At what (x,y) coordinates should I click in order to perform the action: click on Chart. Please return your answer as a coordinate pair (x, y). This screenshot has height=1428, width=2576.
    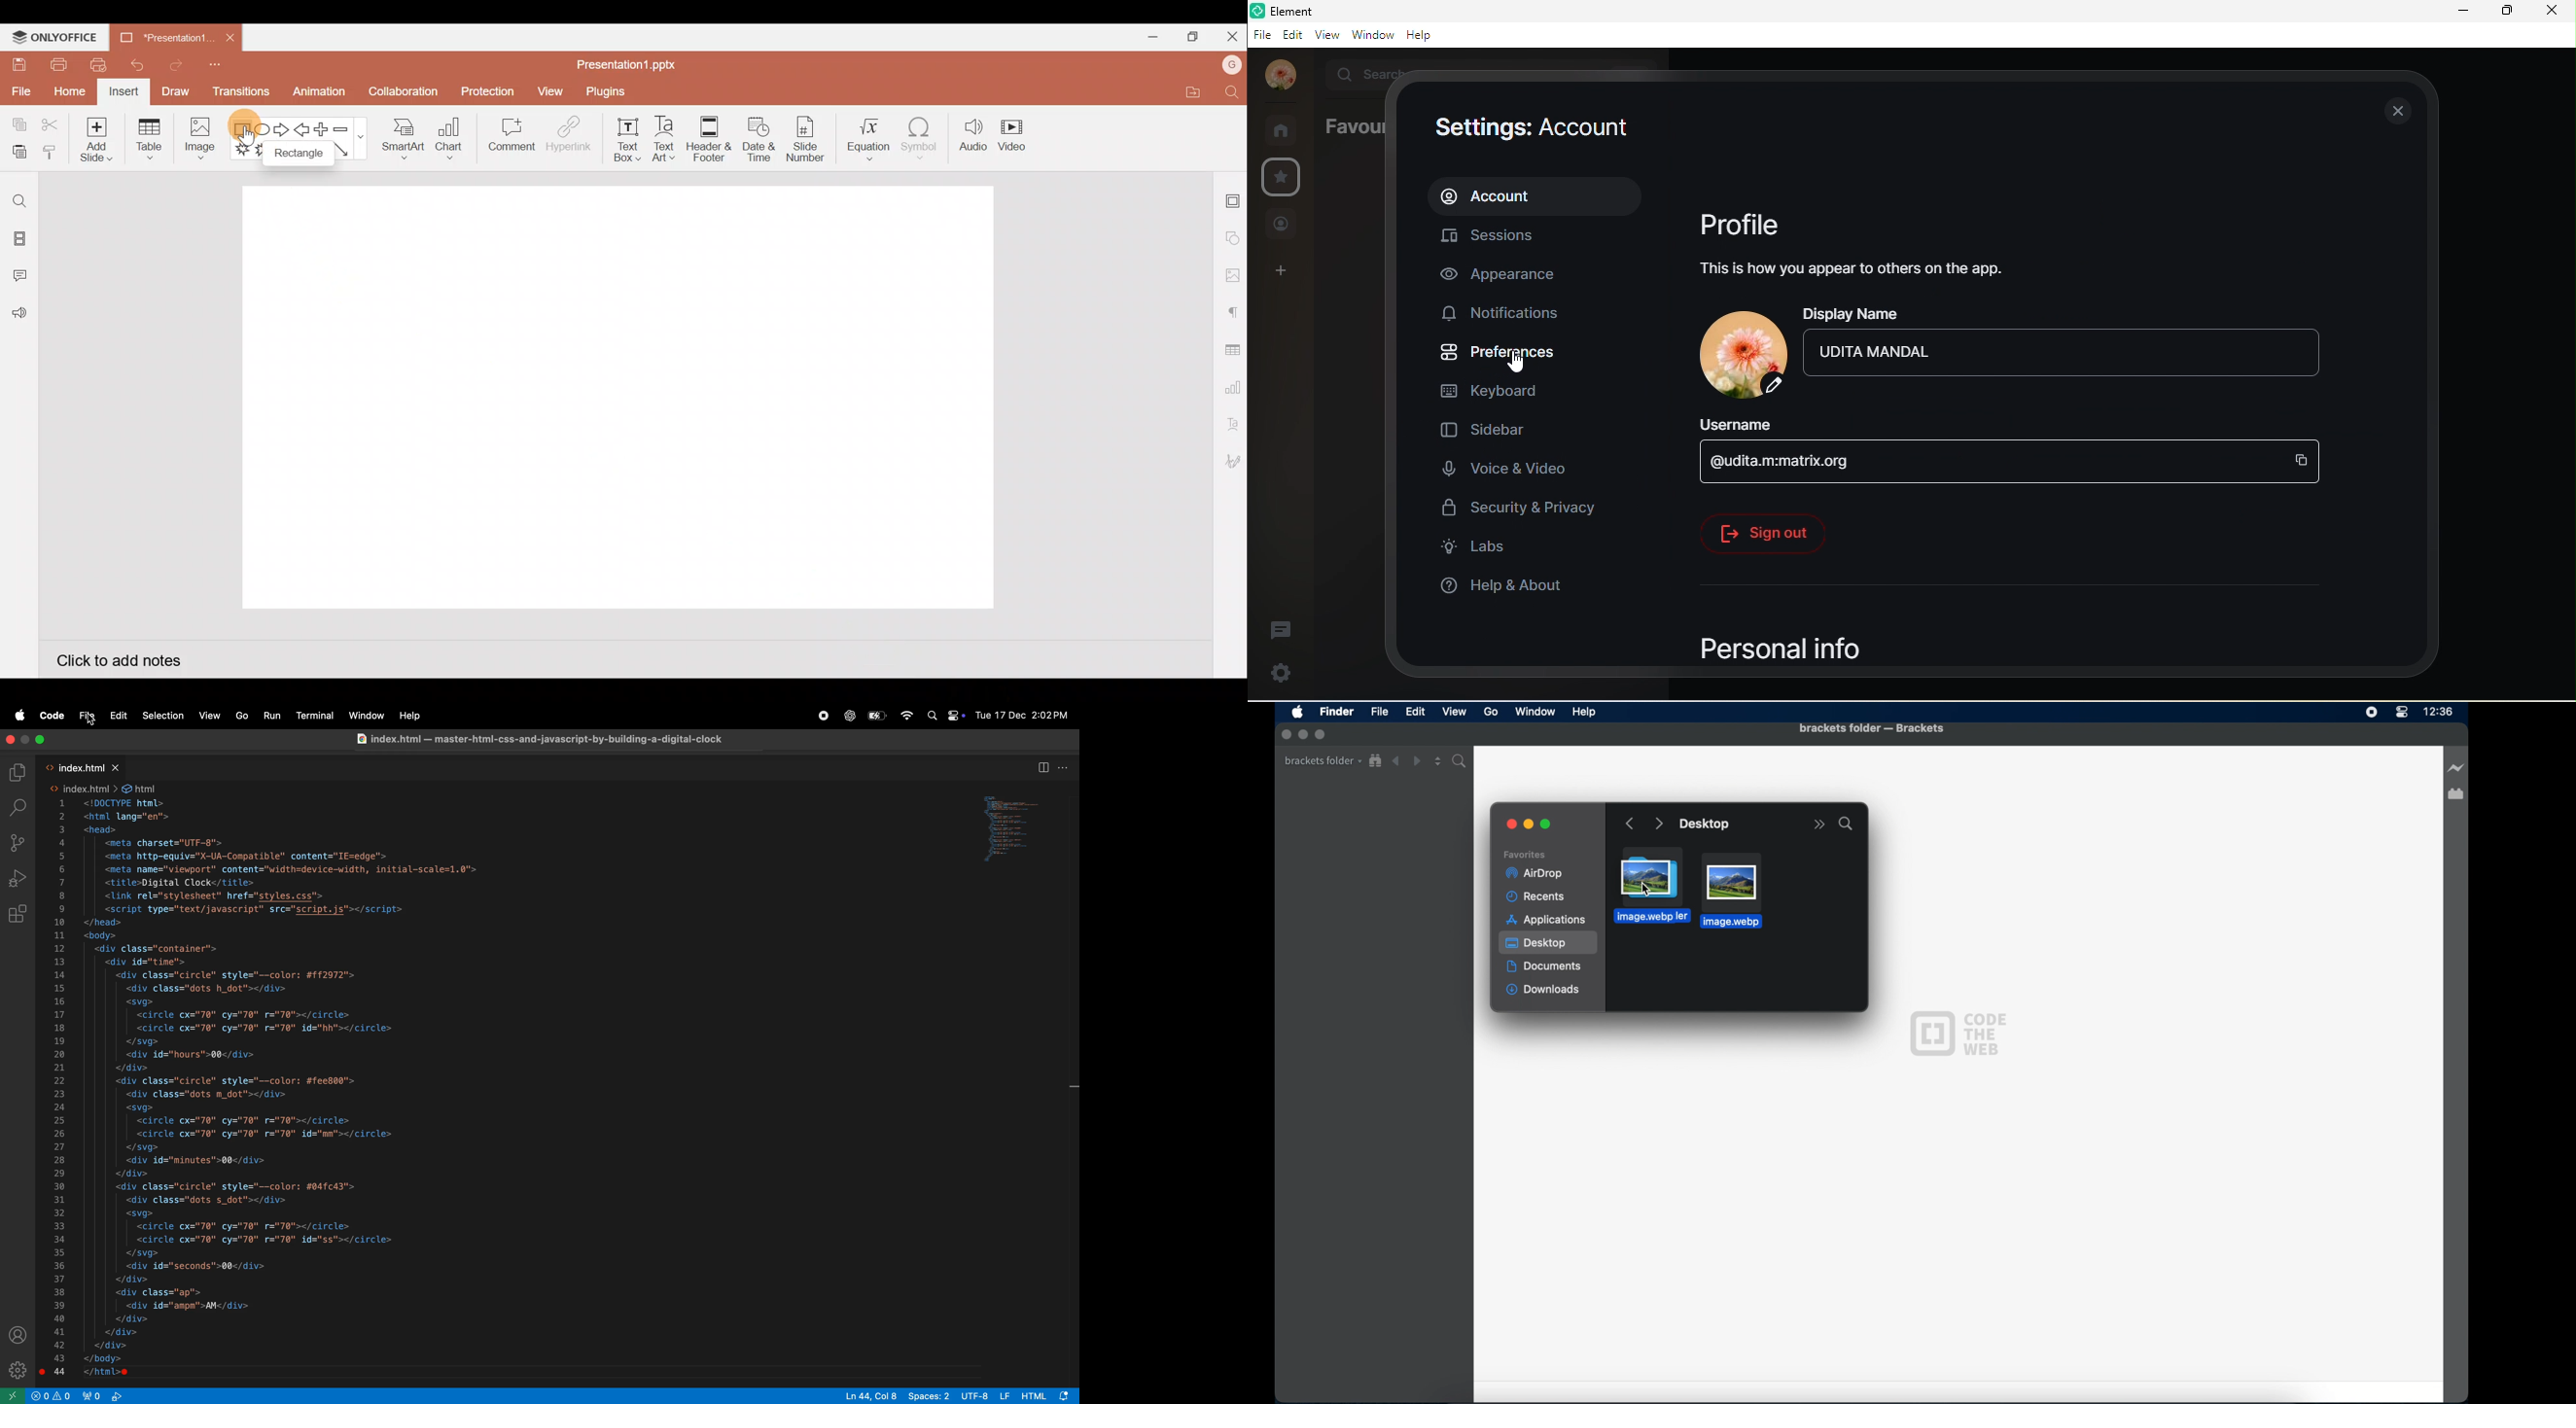
    Looking at the image, I should click on (450, 137).